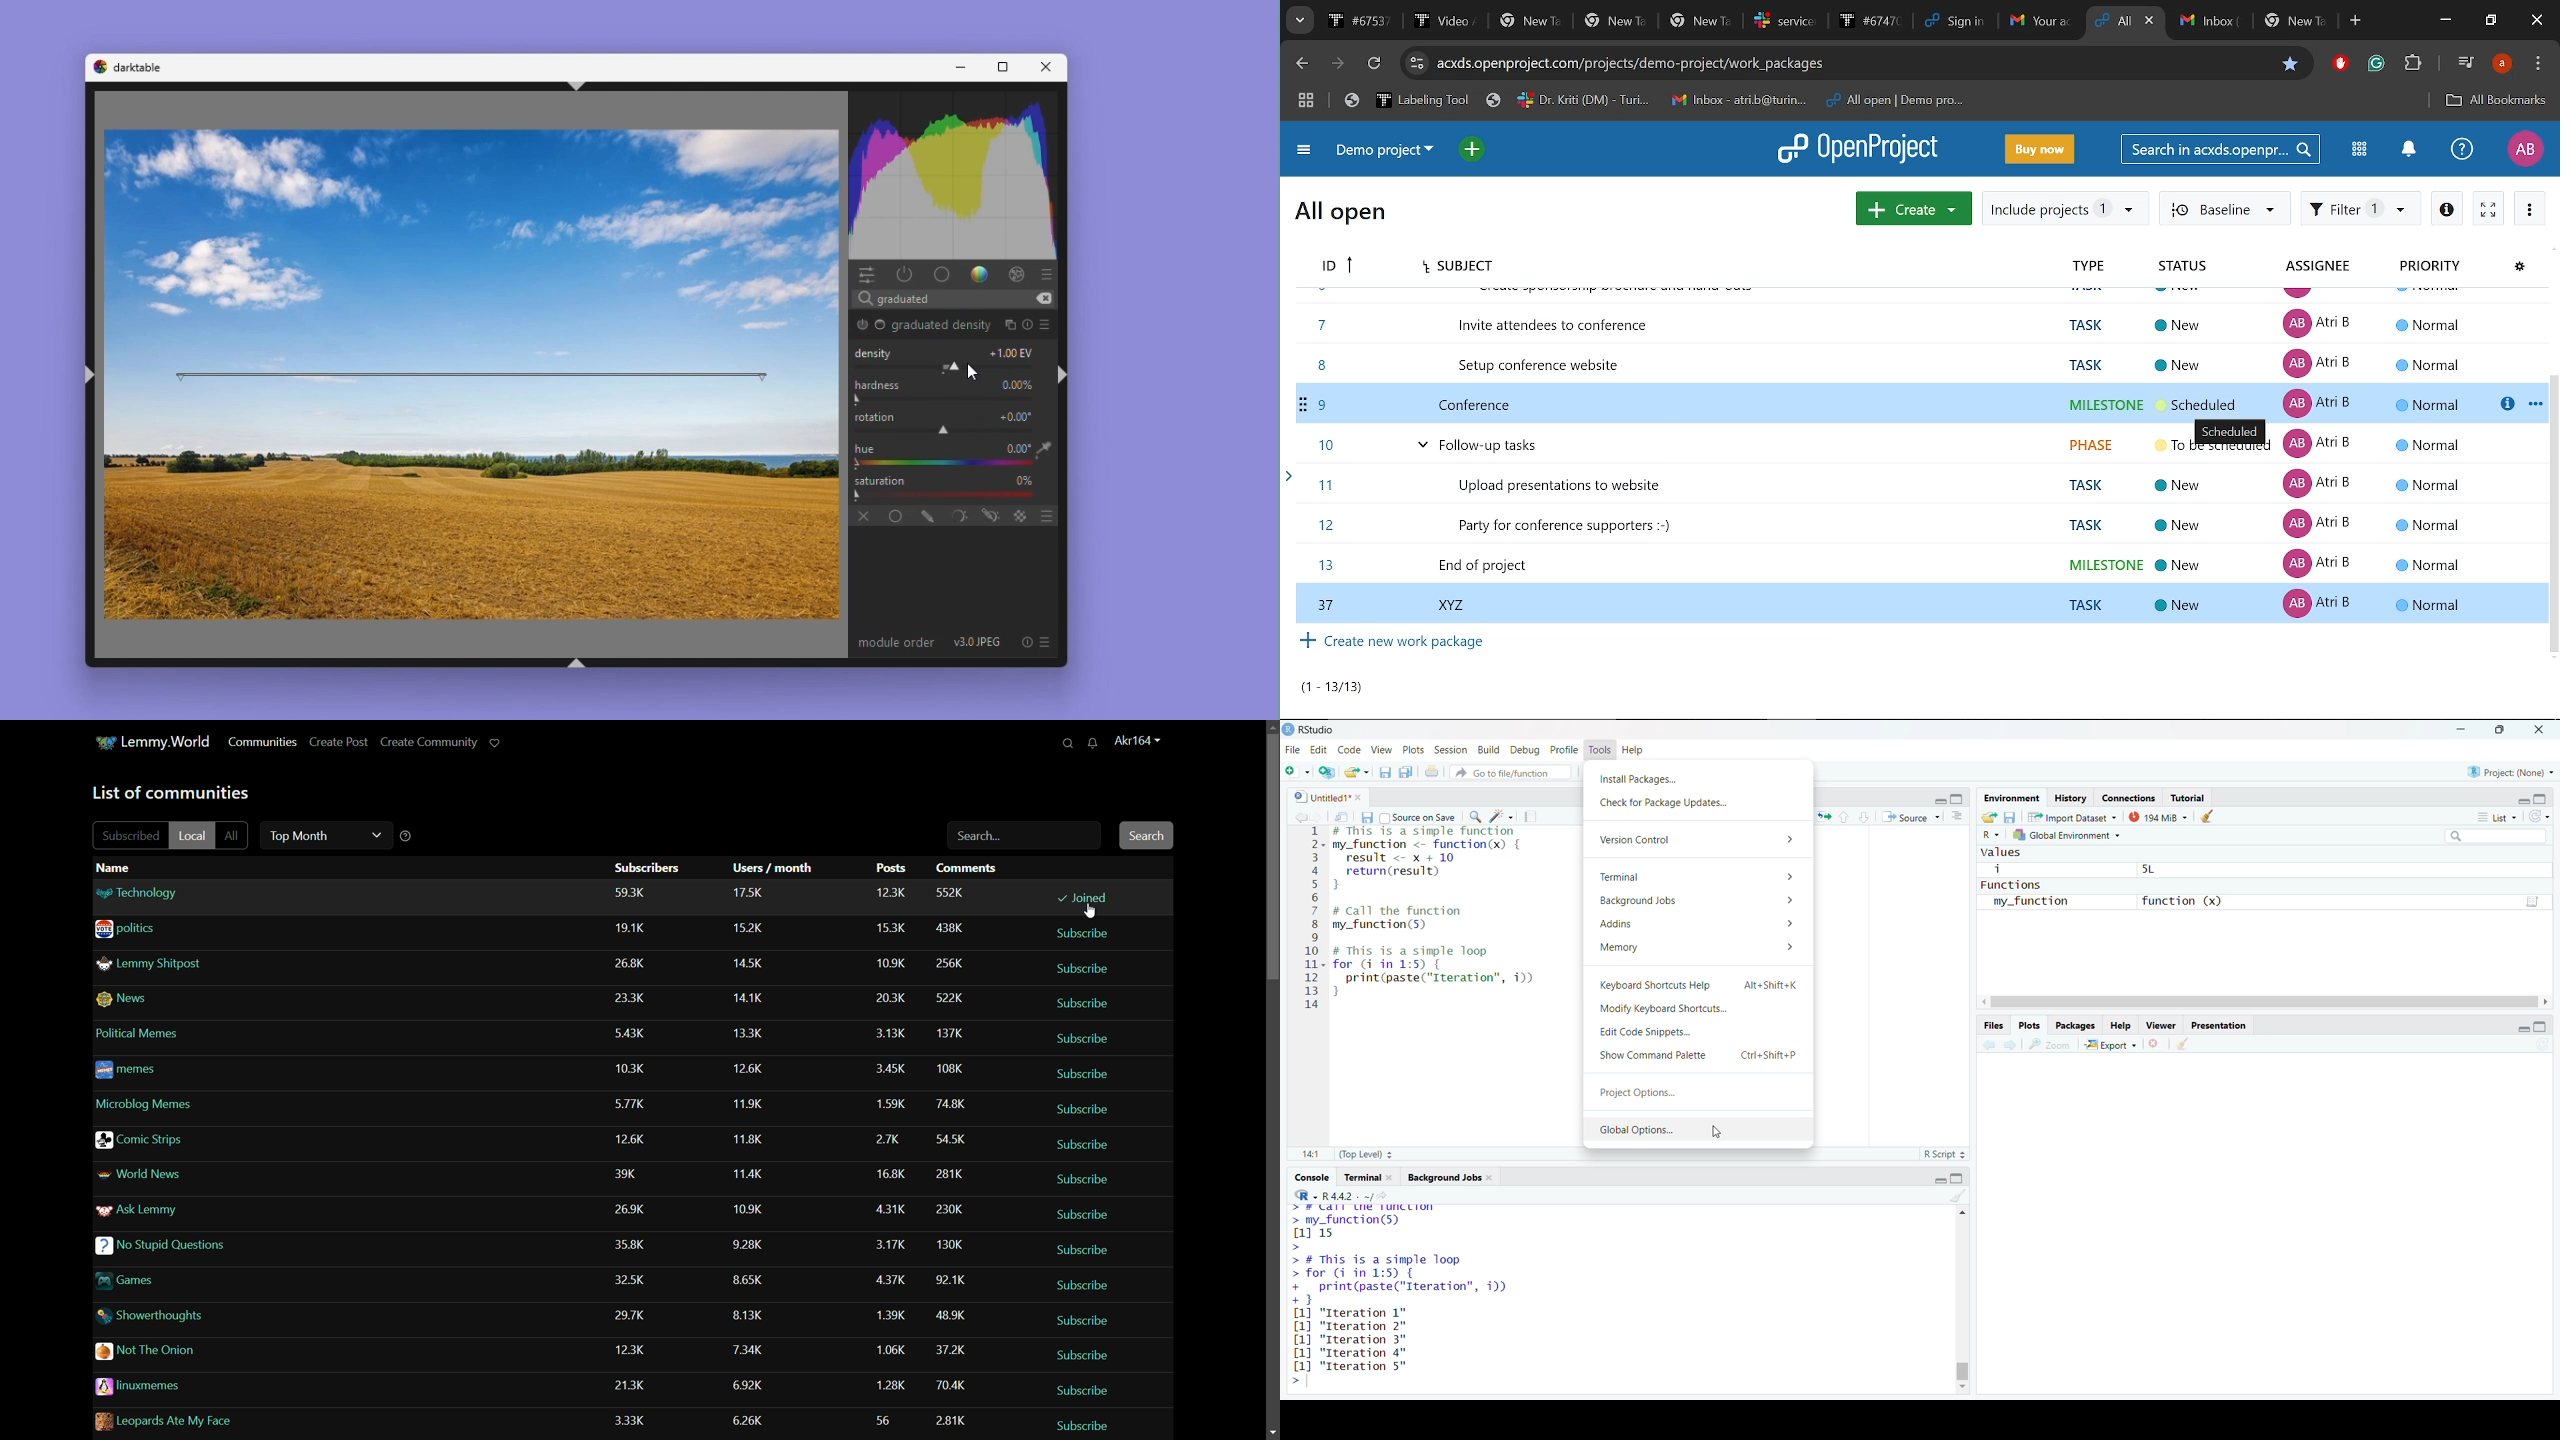  I want to click on Minimise, so click(959, 67).